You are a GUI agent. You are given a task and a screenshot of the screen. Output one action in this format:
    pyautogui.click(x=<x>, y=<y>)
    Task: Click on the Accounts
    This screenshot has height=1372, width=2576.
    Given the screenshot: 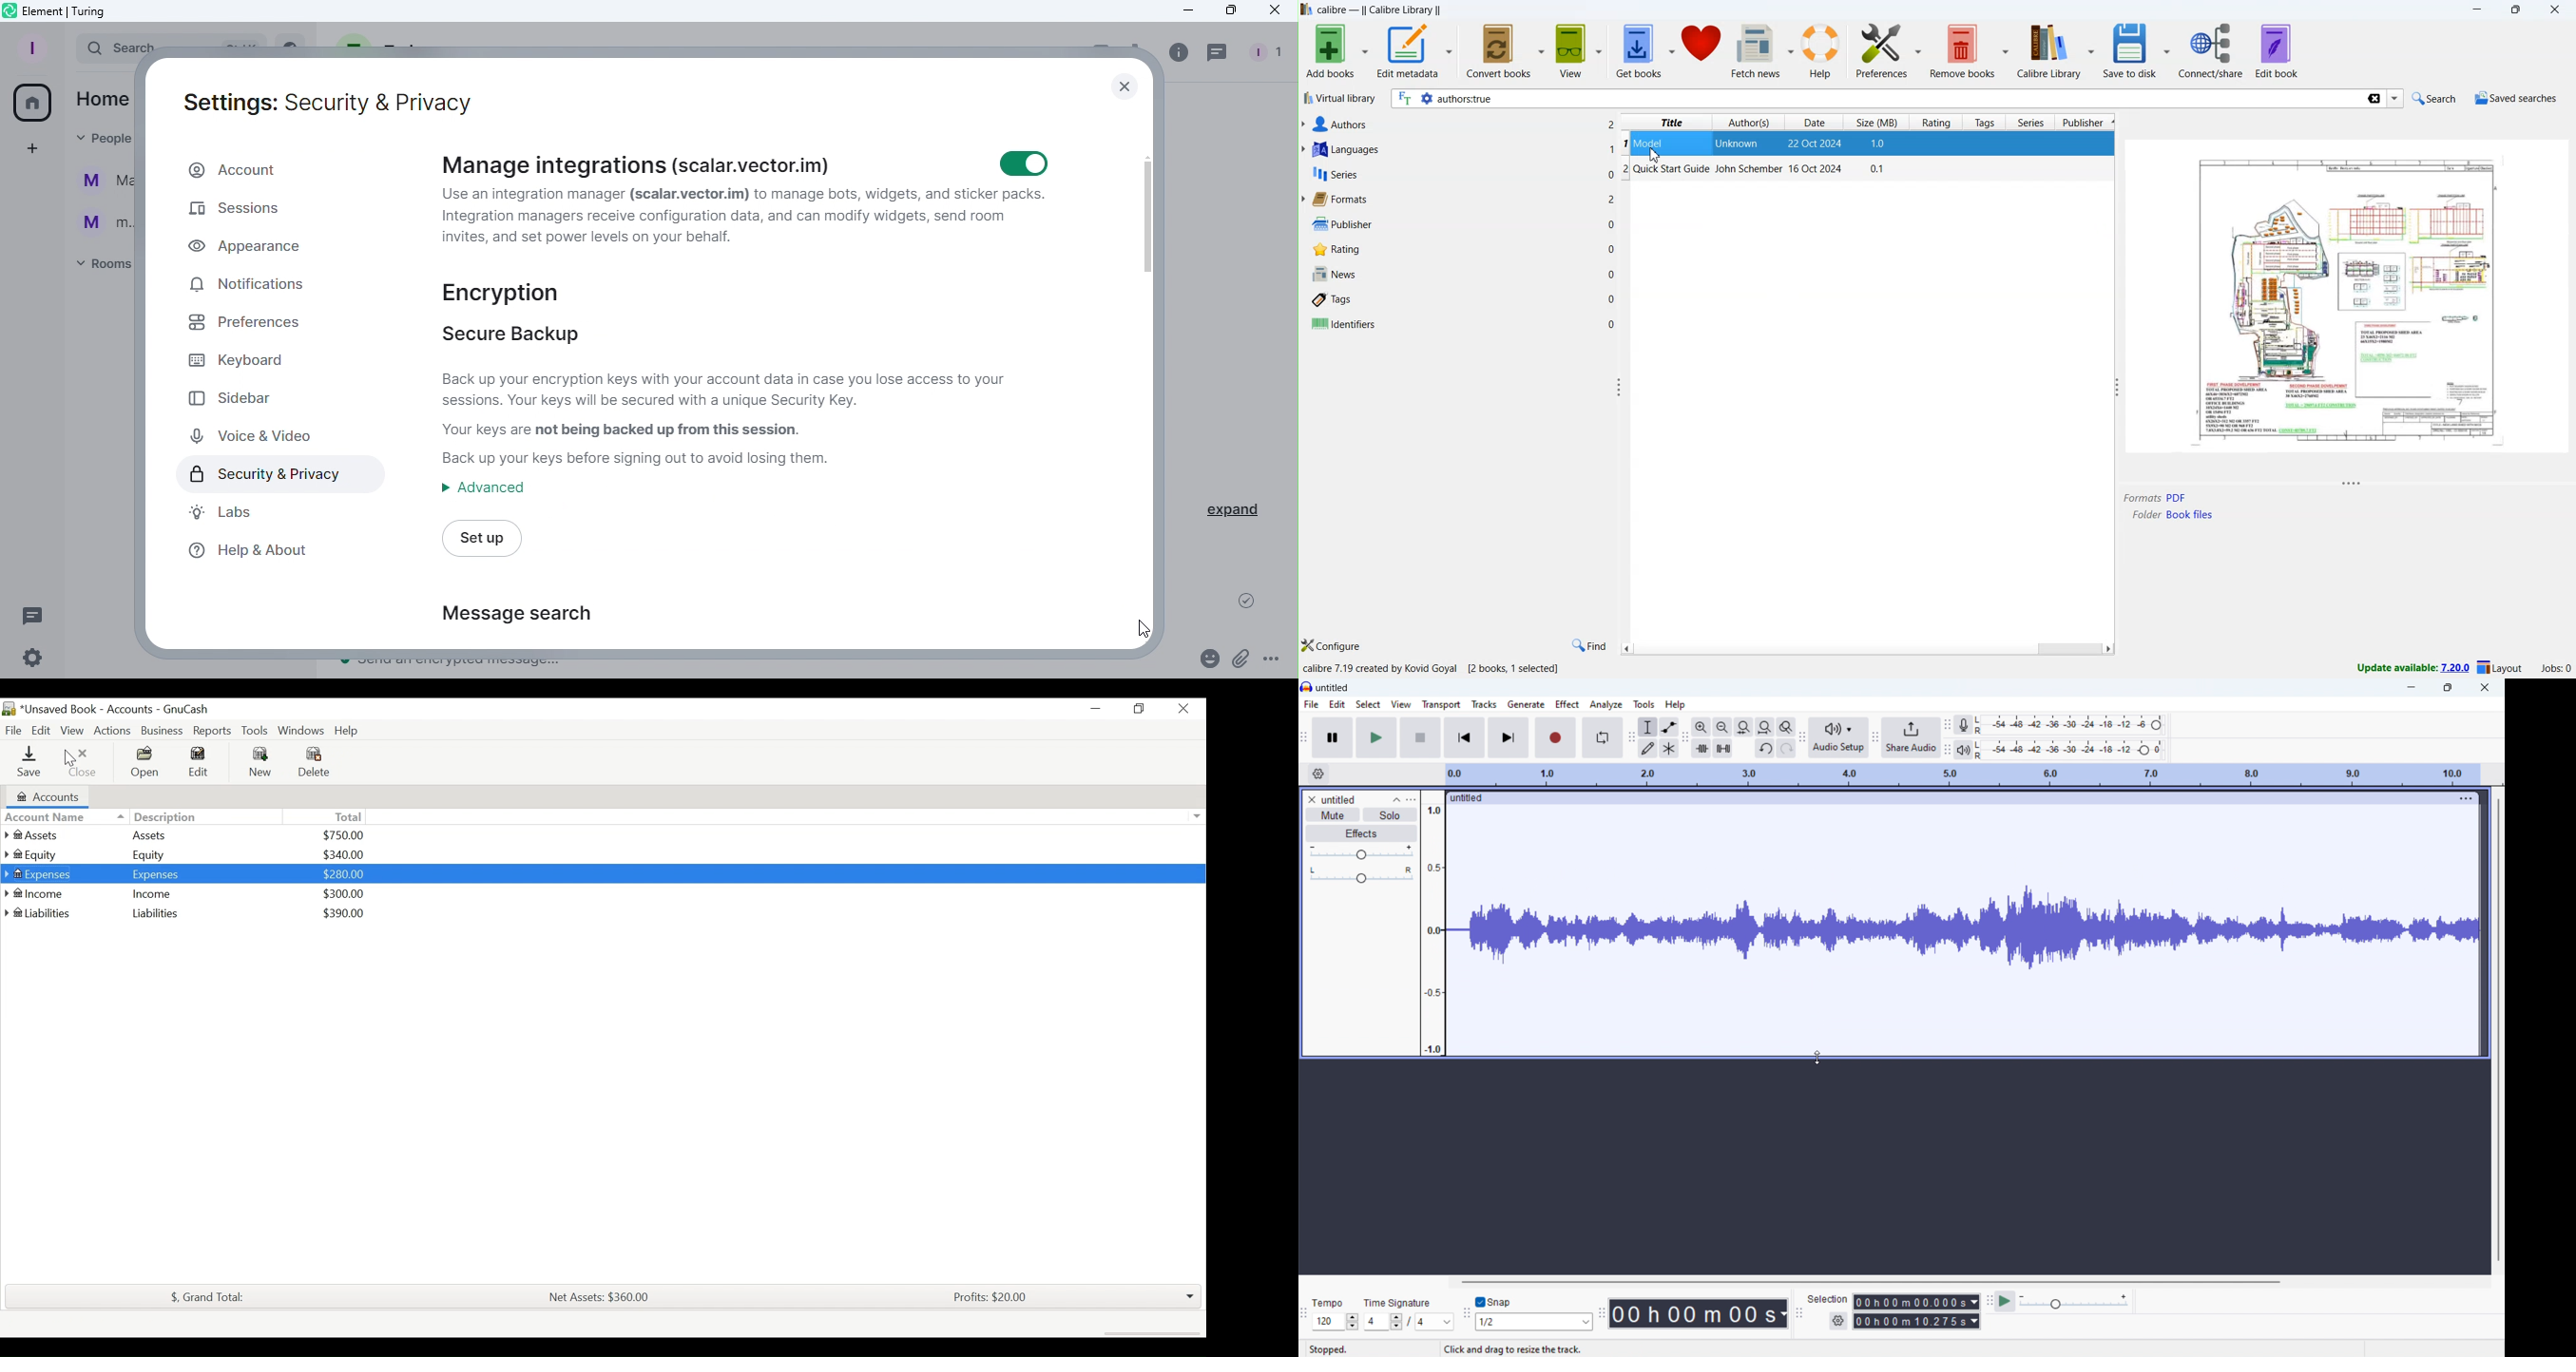 What is the action you would take?
    pyautogui.click(x=59, y=794)
    